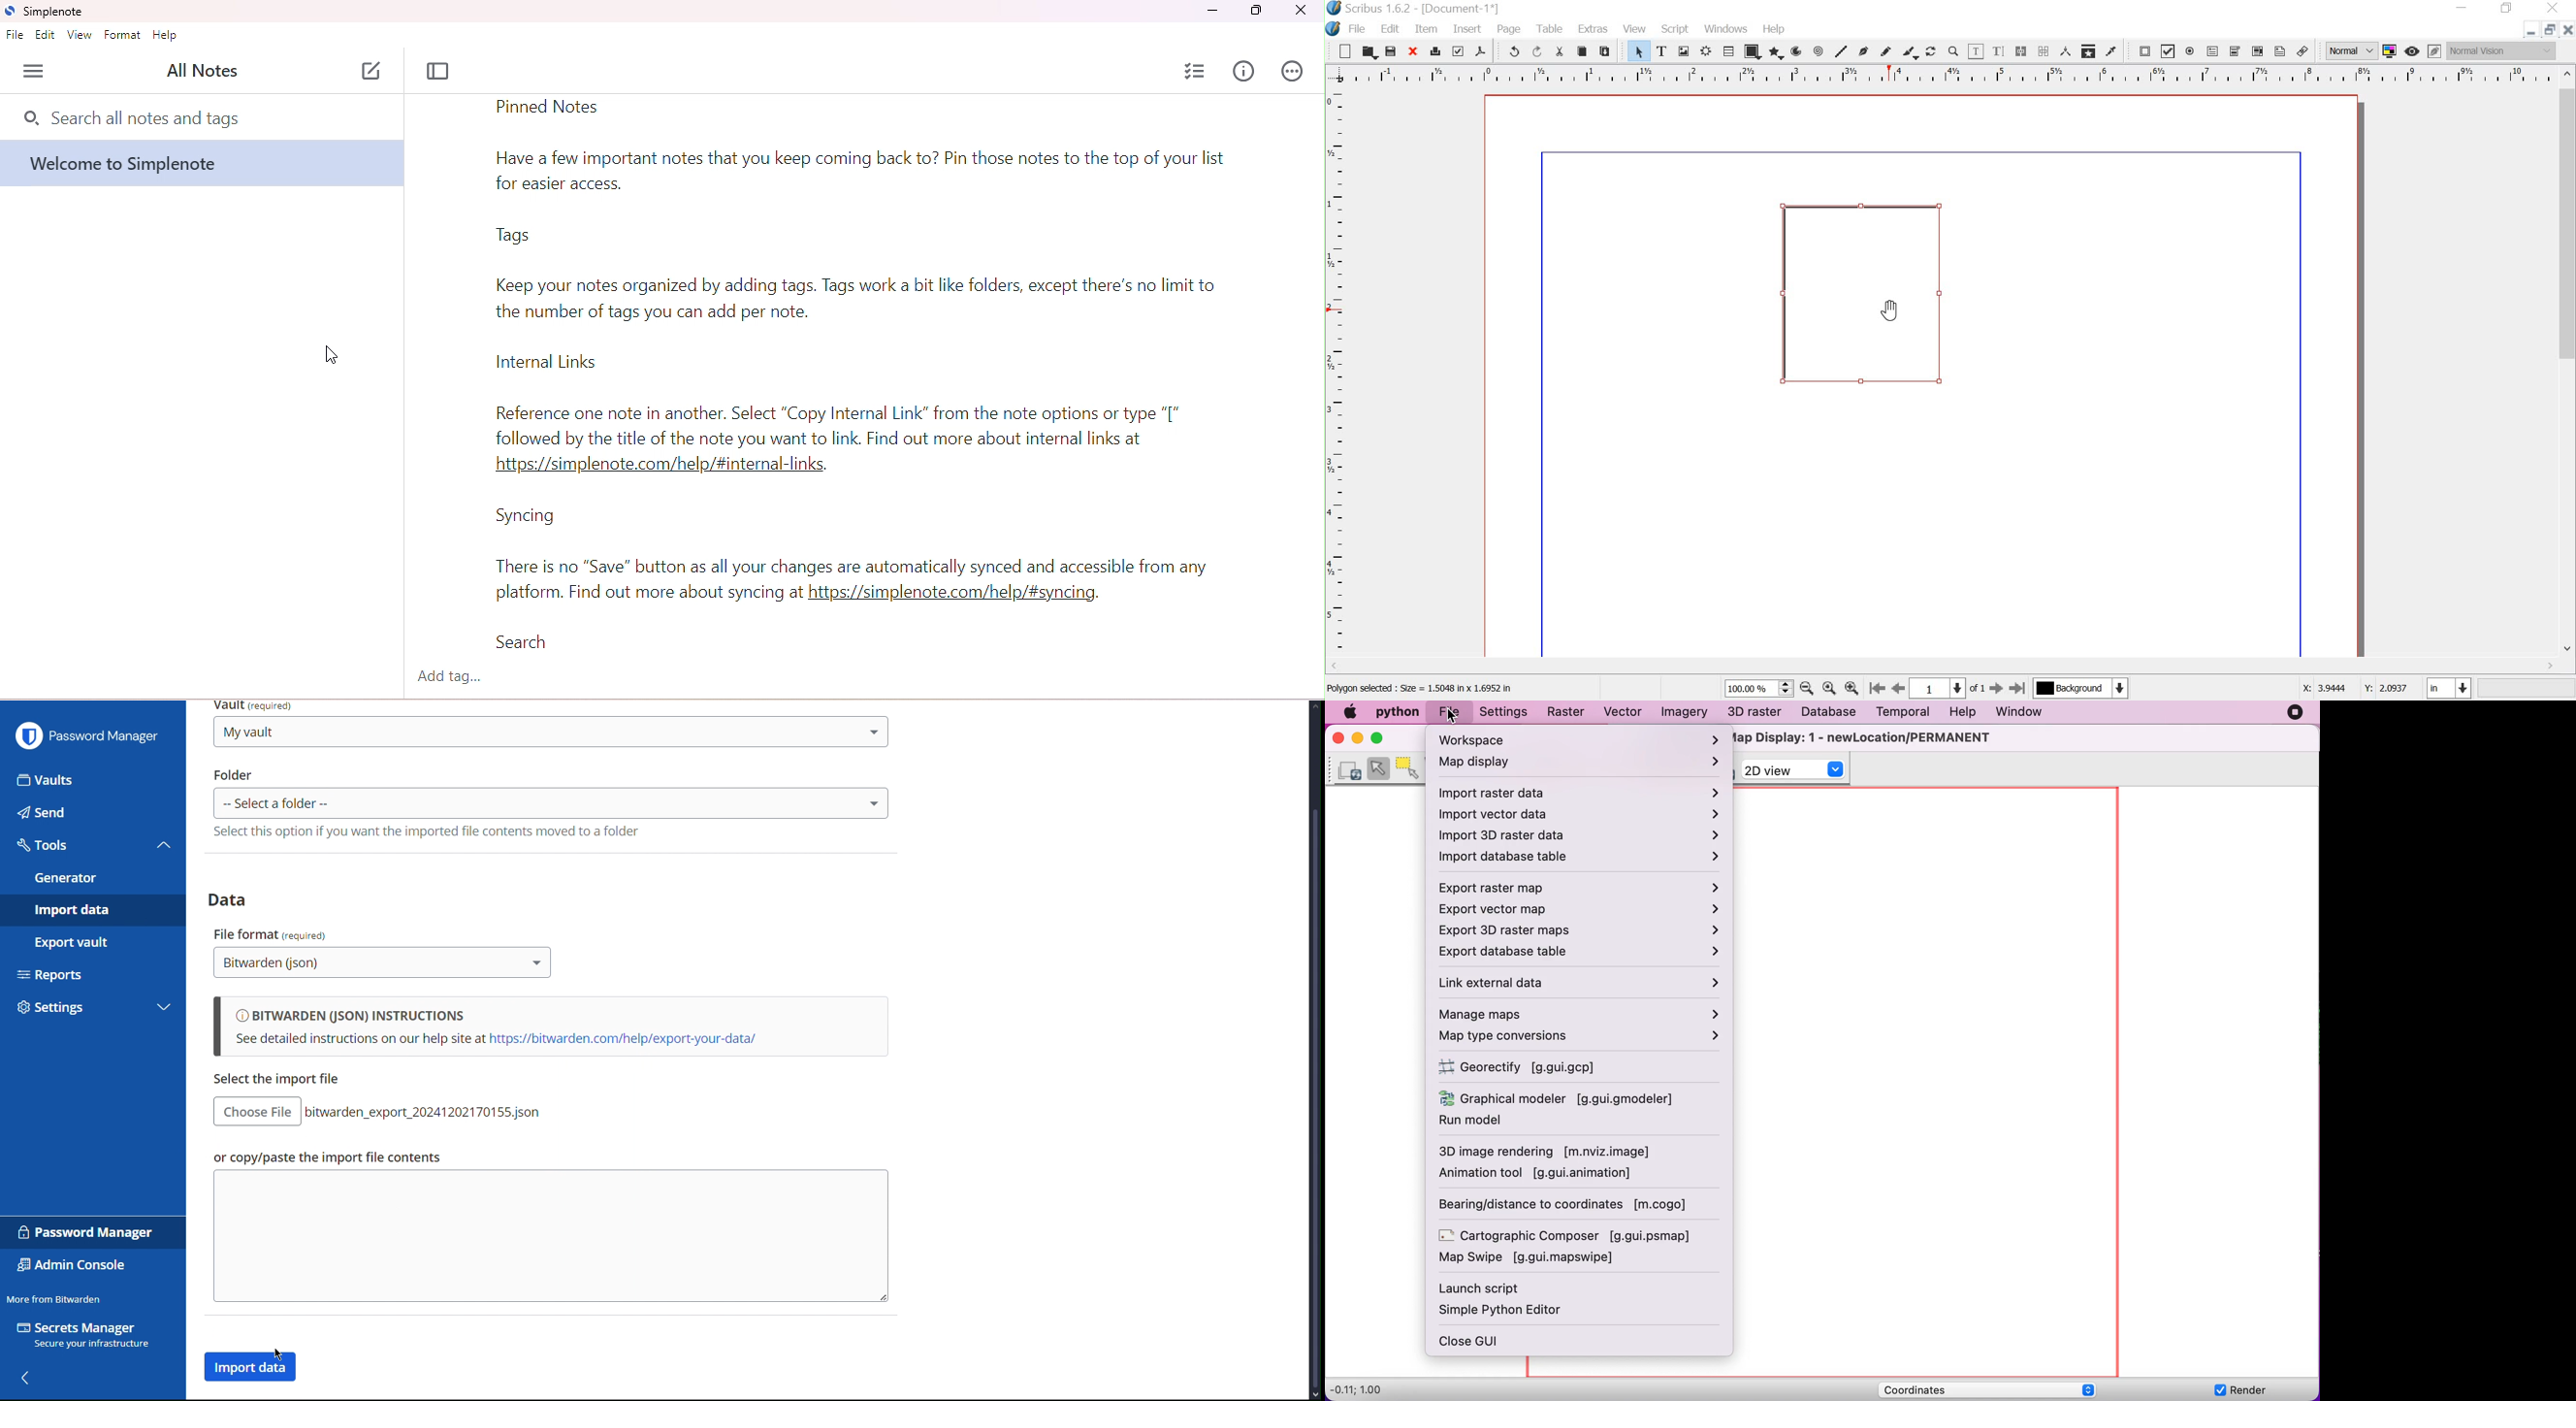 This screenshot has height=1428, width=2576. Describe the element at coordinates (145, 118) in the screenshot. I see `search all nots and tags` at that location.